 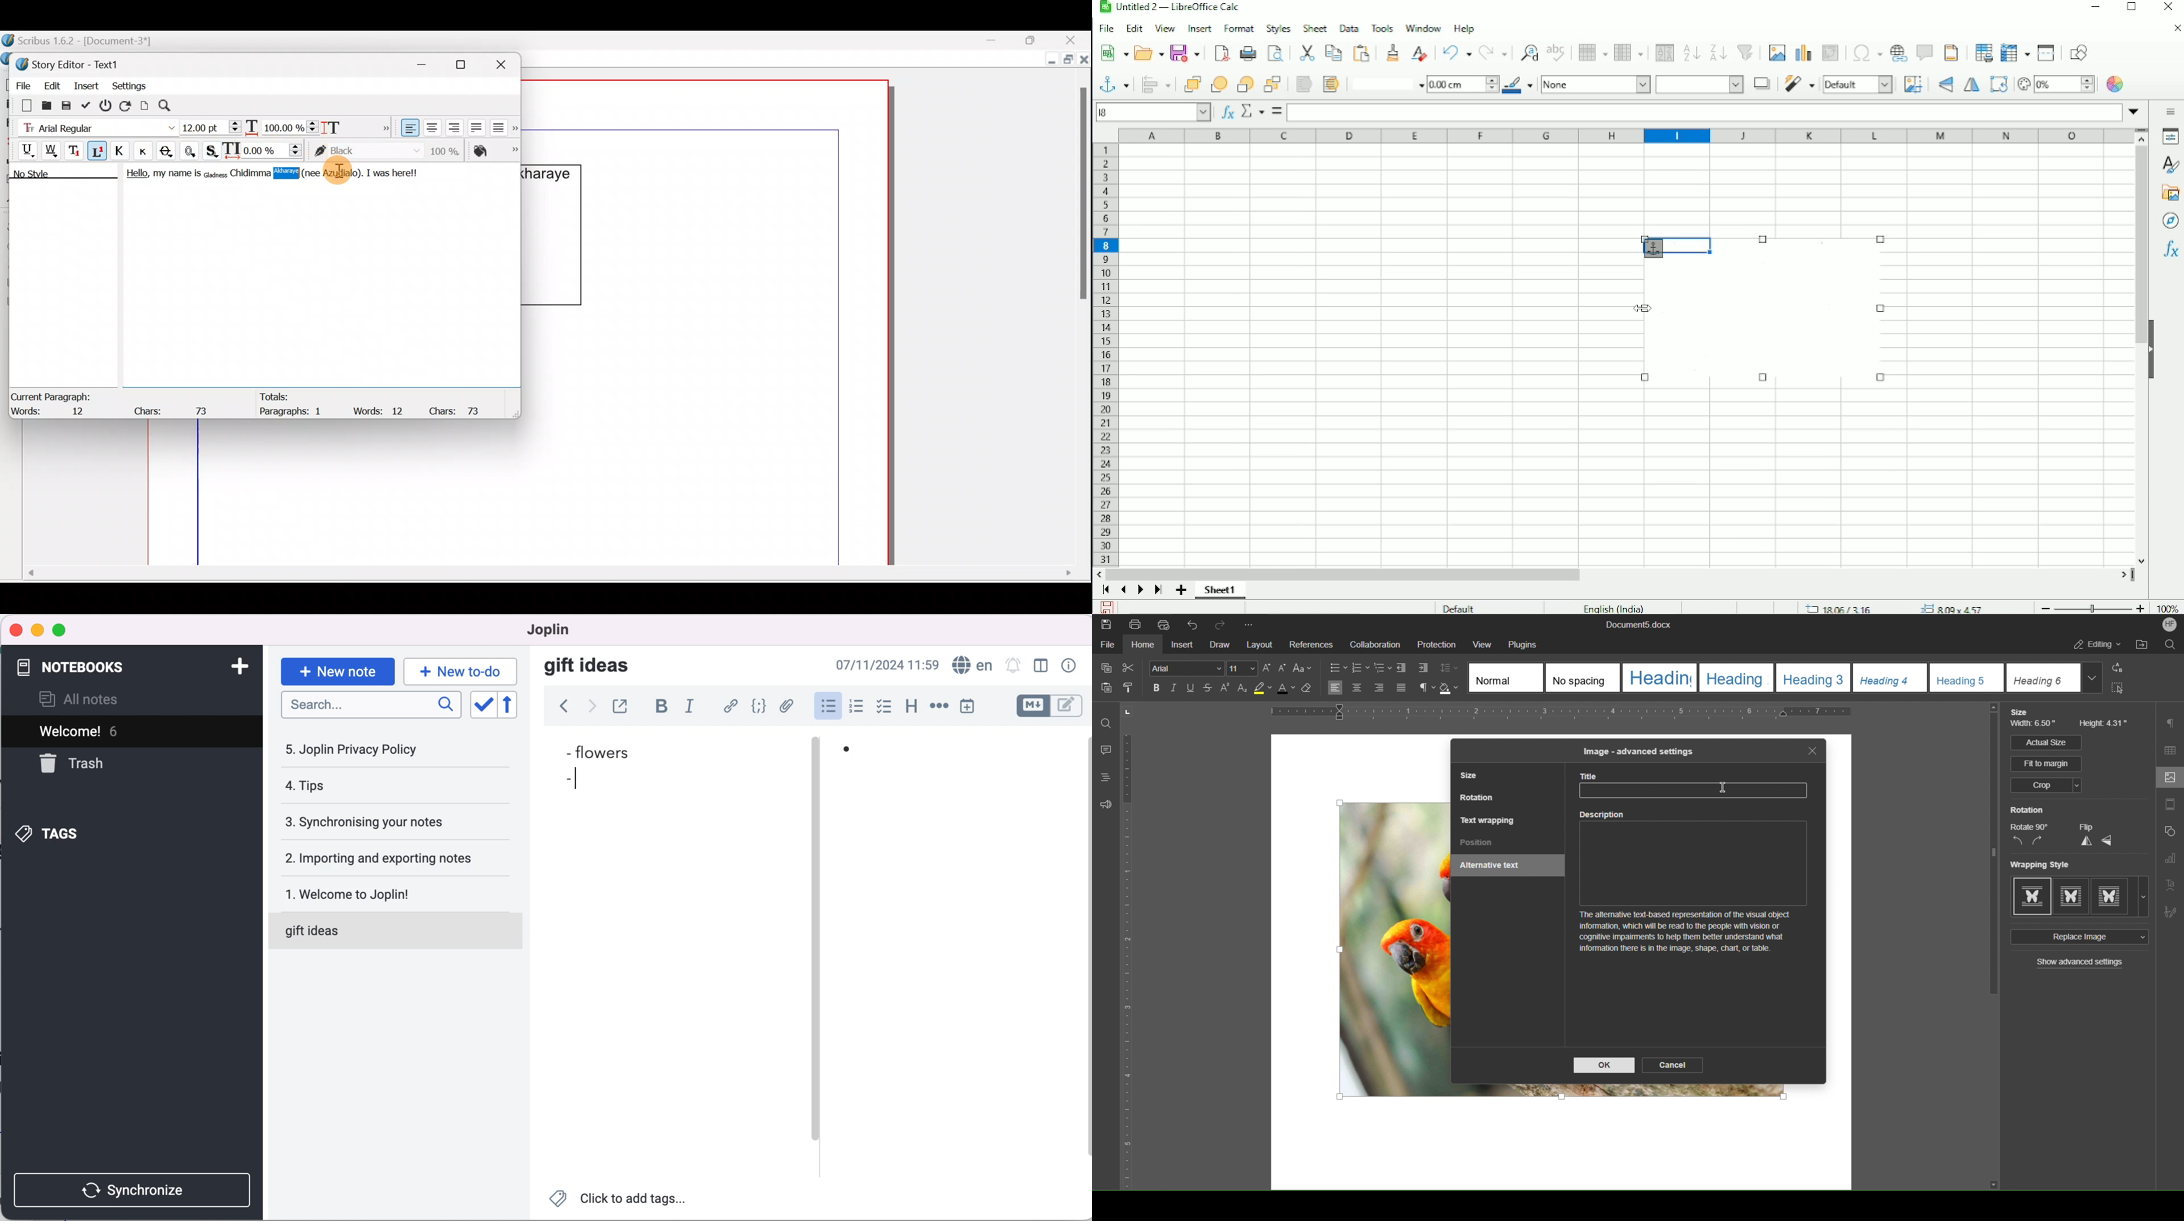 I want to click on Default, so click(x=1458, y=606).